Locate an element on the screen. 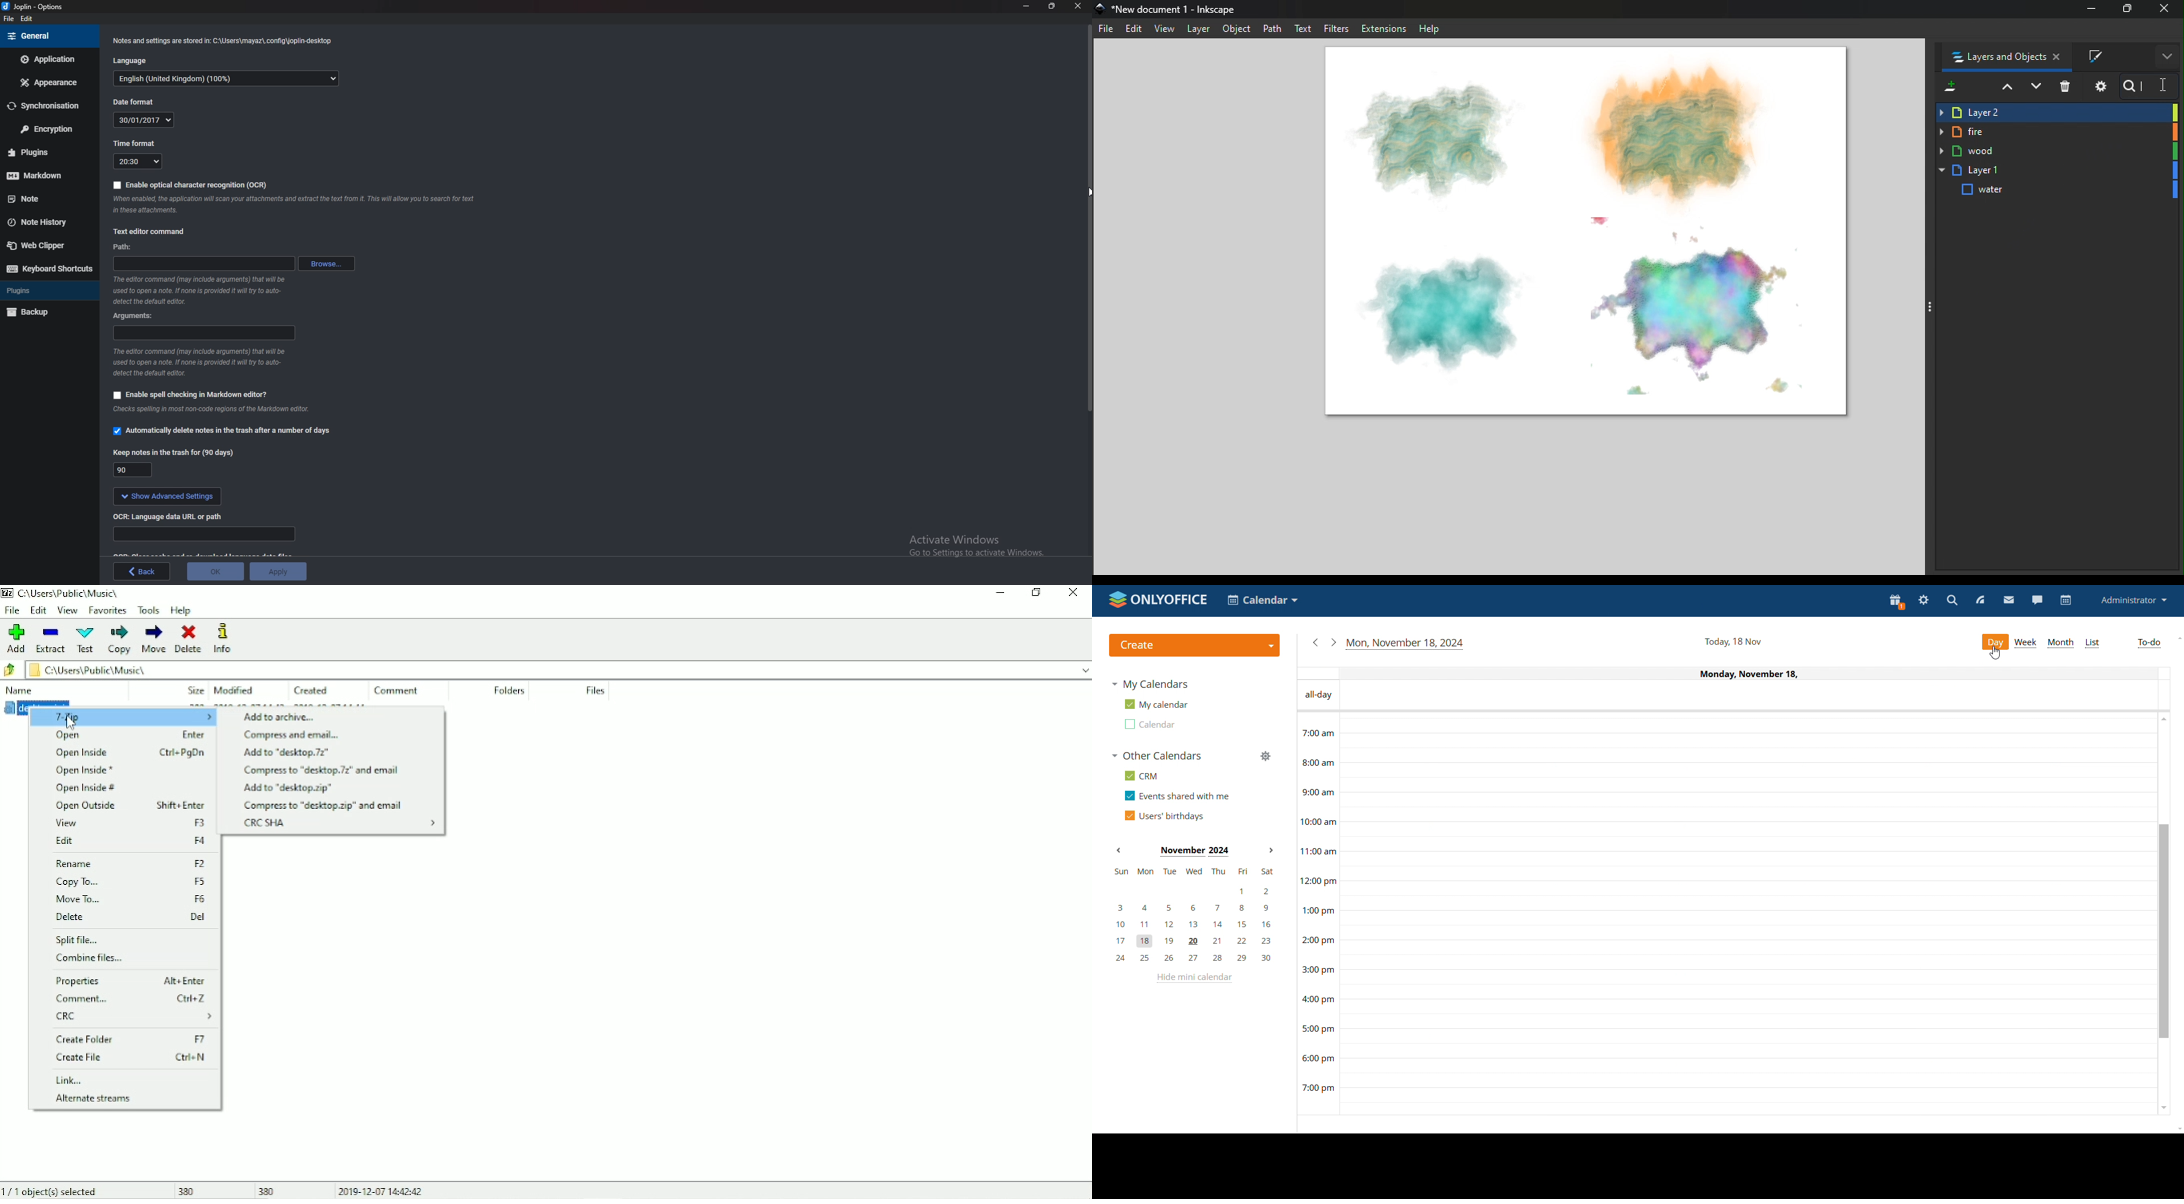  Apply is located at coordinates (280, 571).